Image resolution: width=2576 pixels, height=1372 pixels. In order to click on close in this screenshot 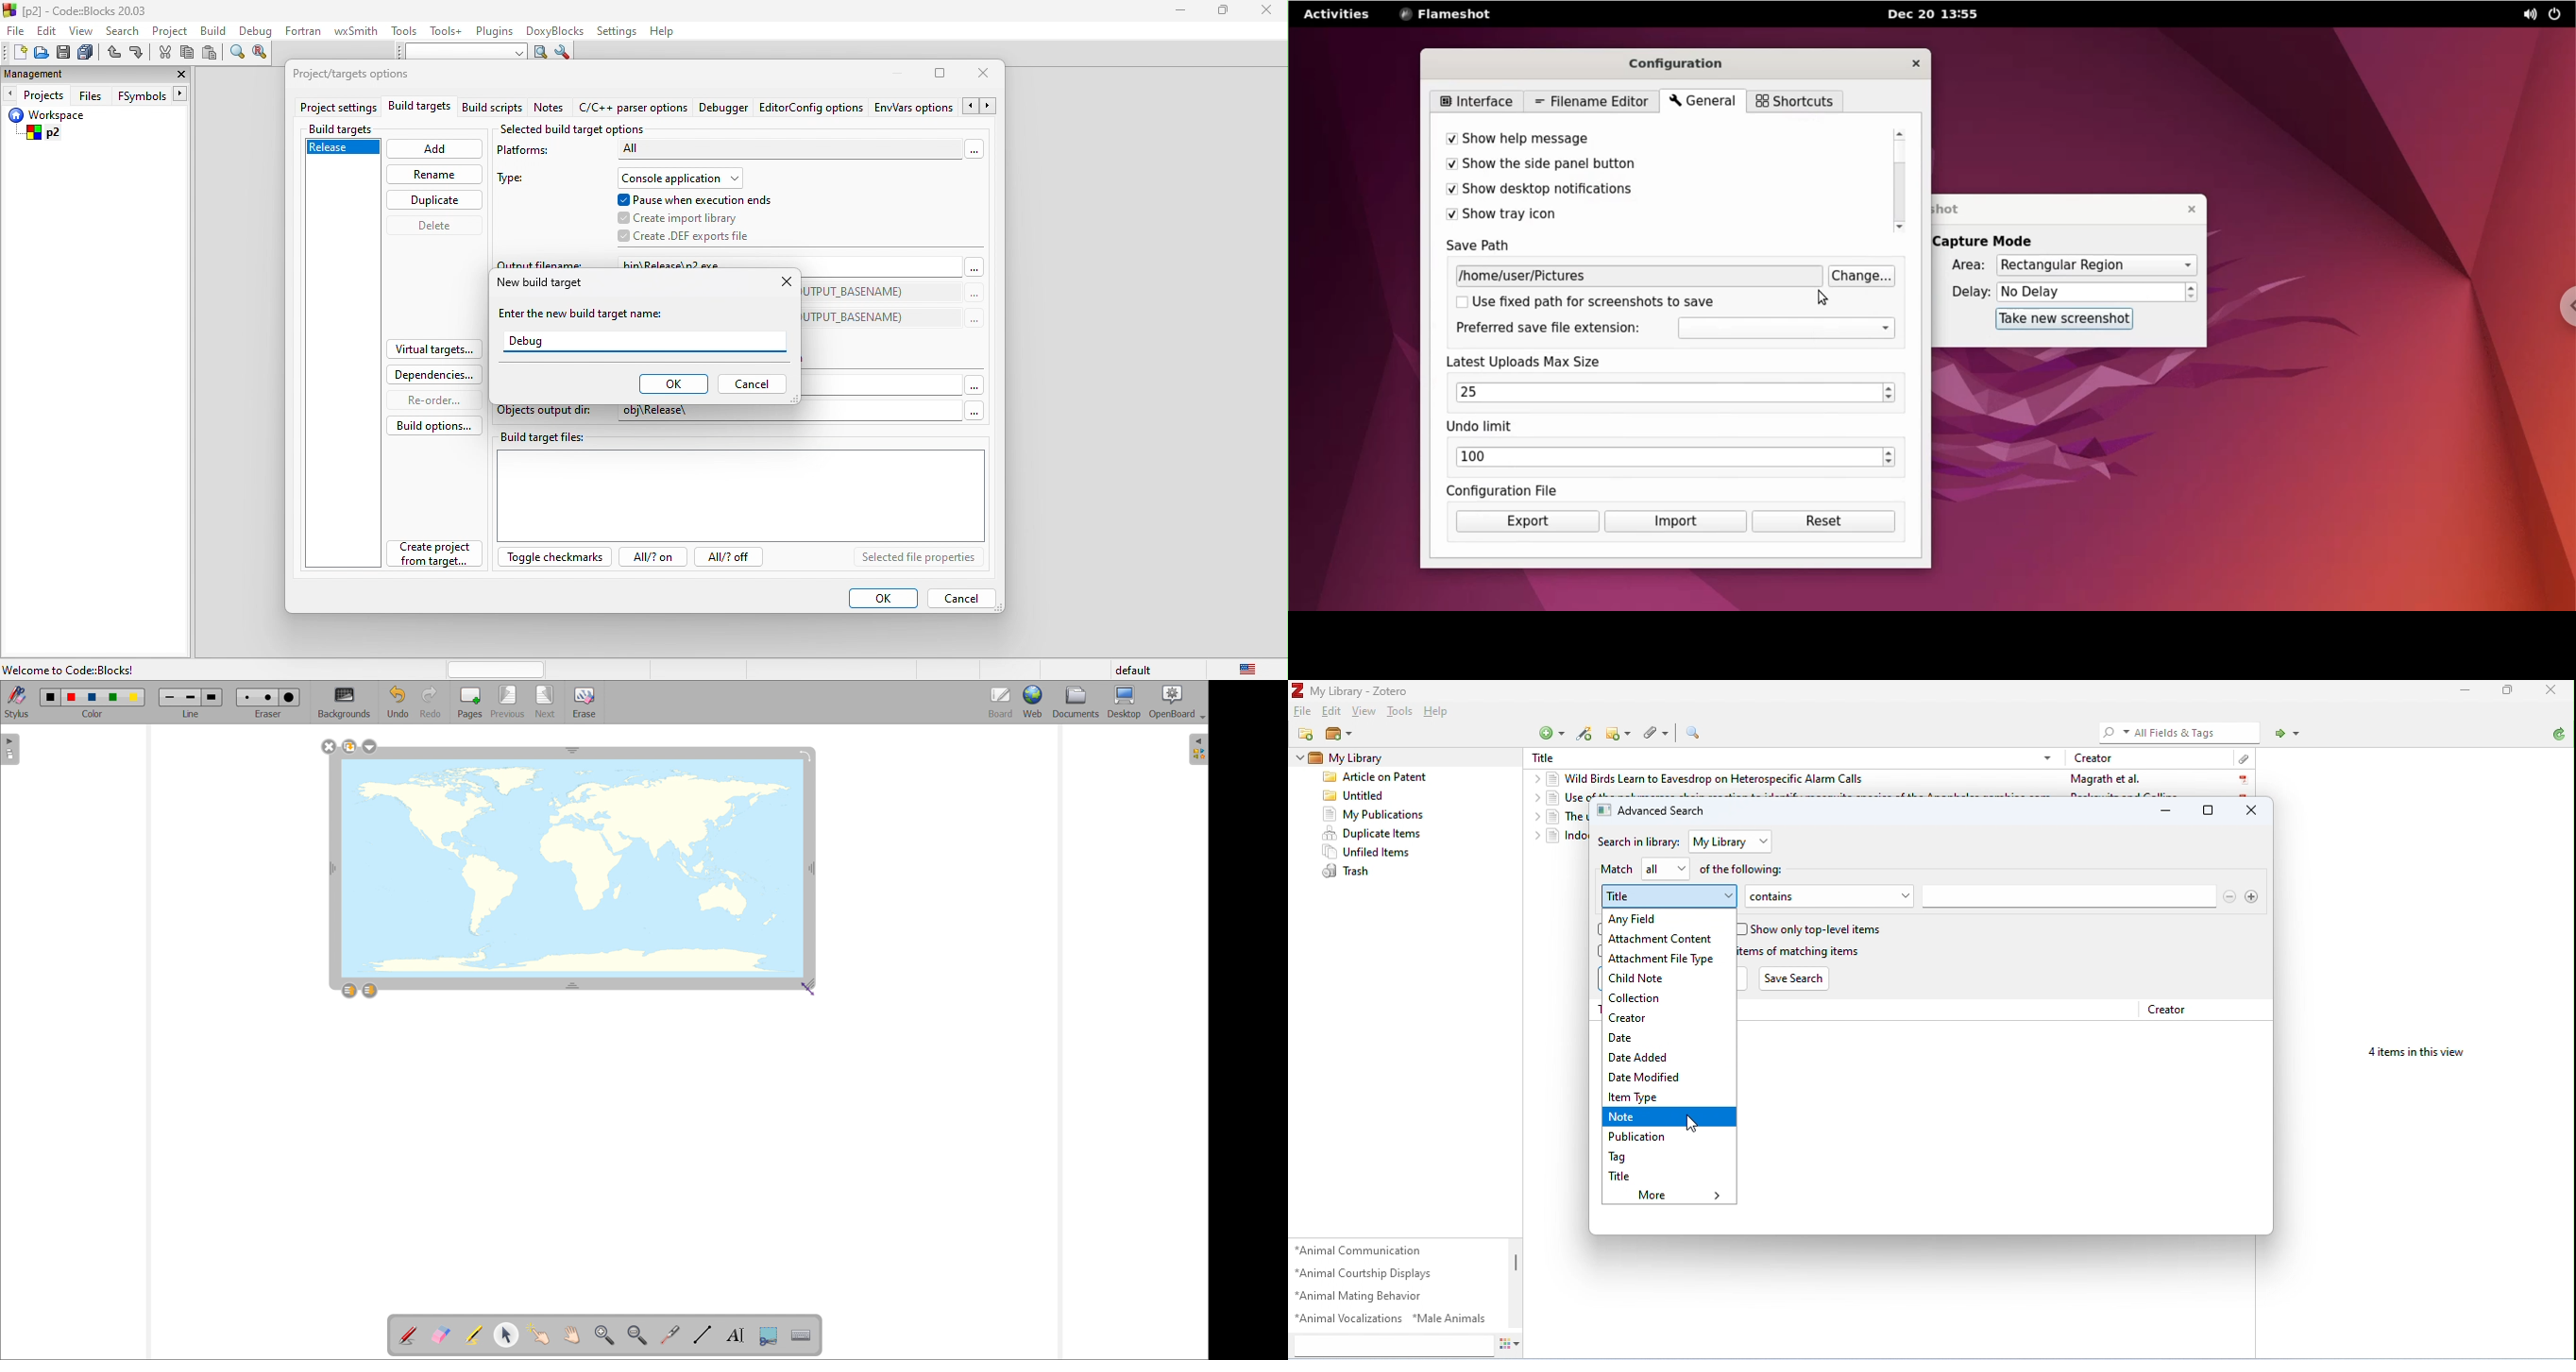, I will do `click(177, 76)`.